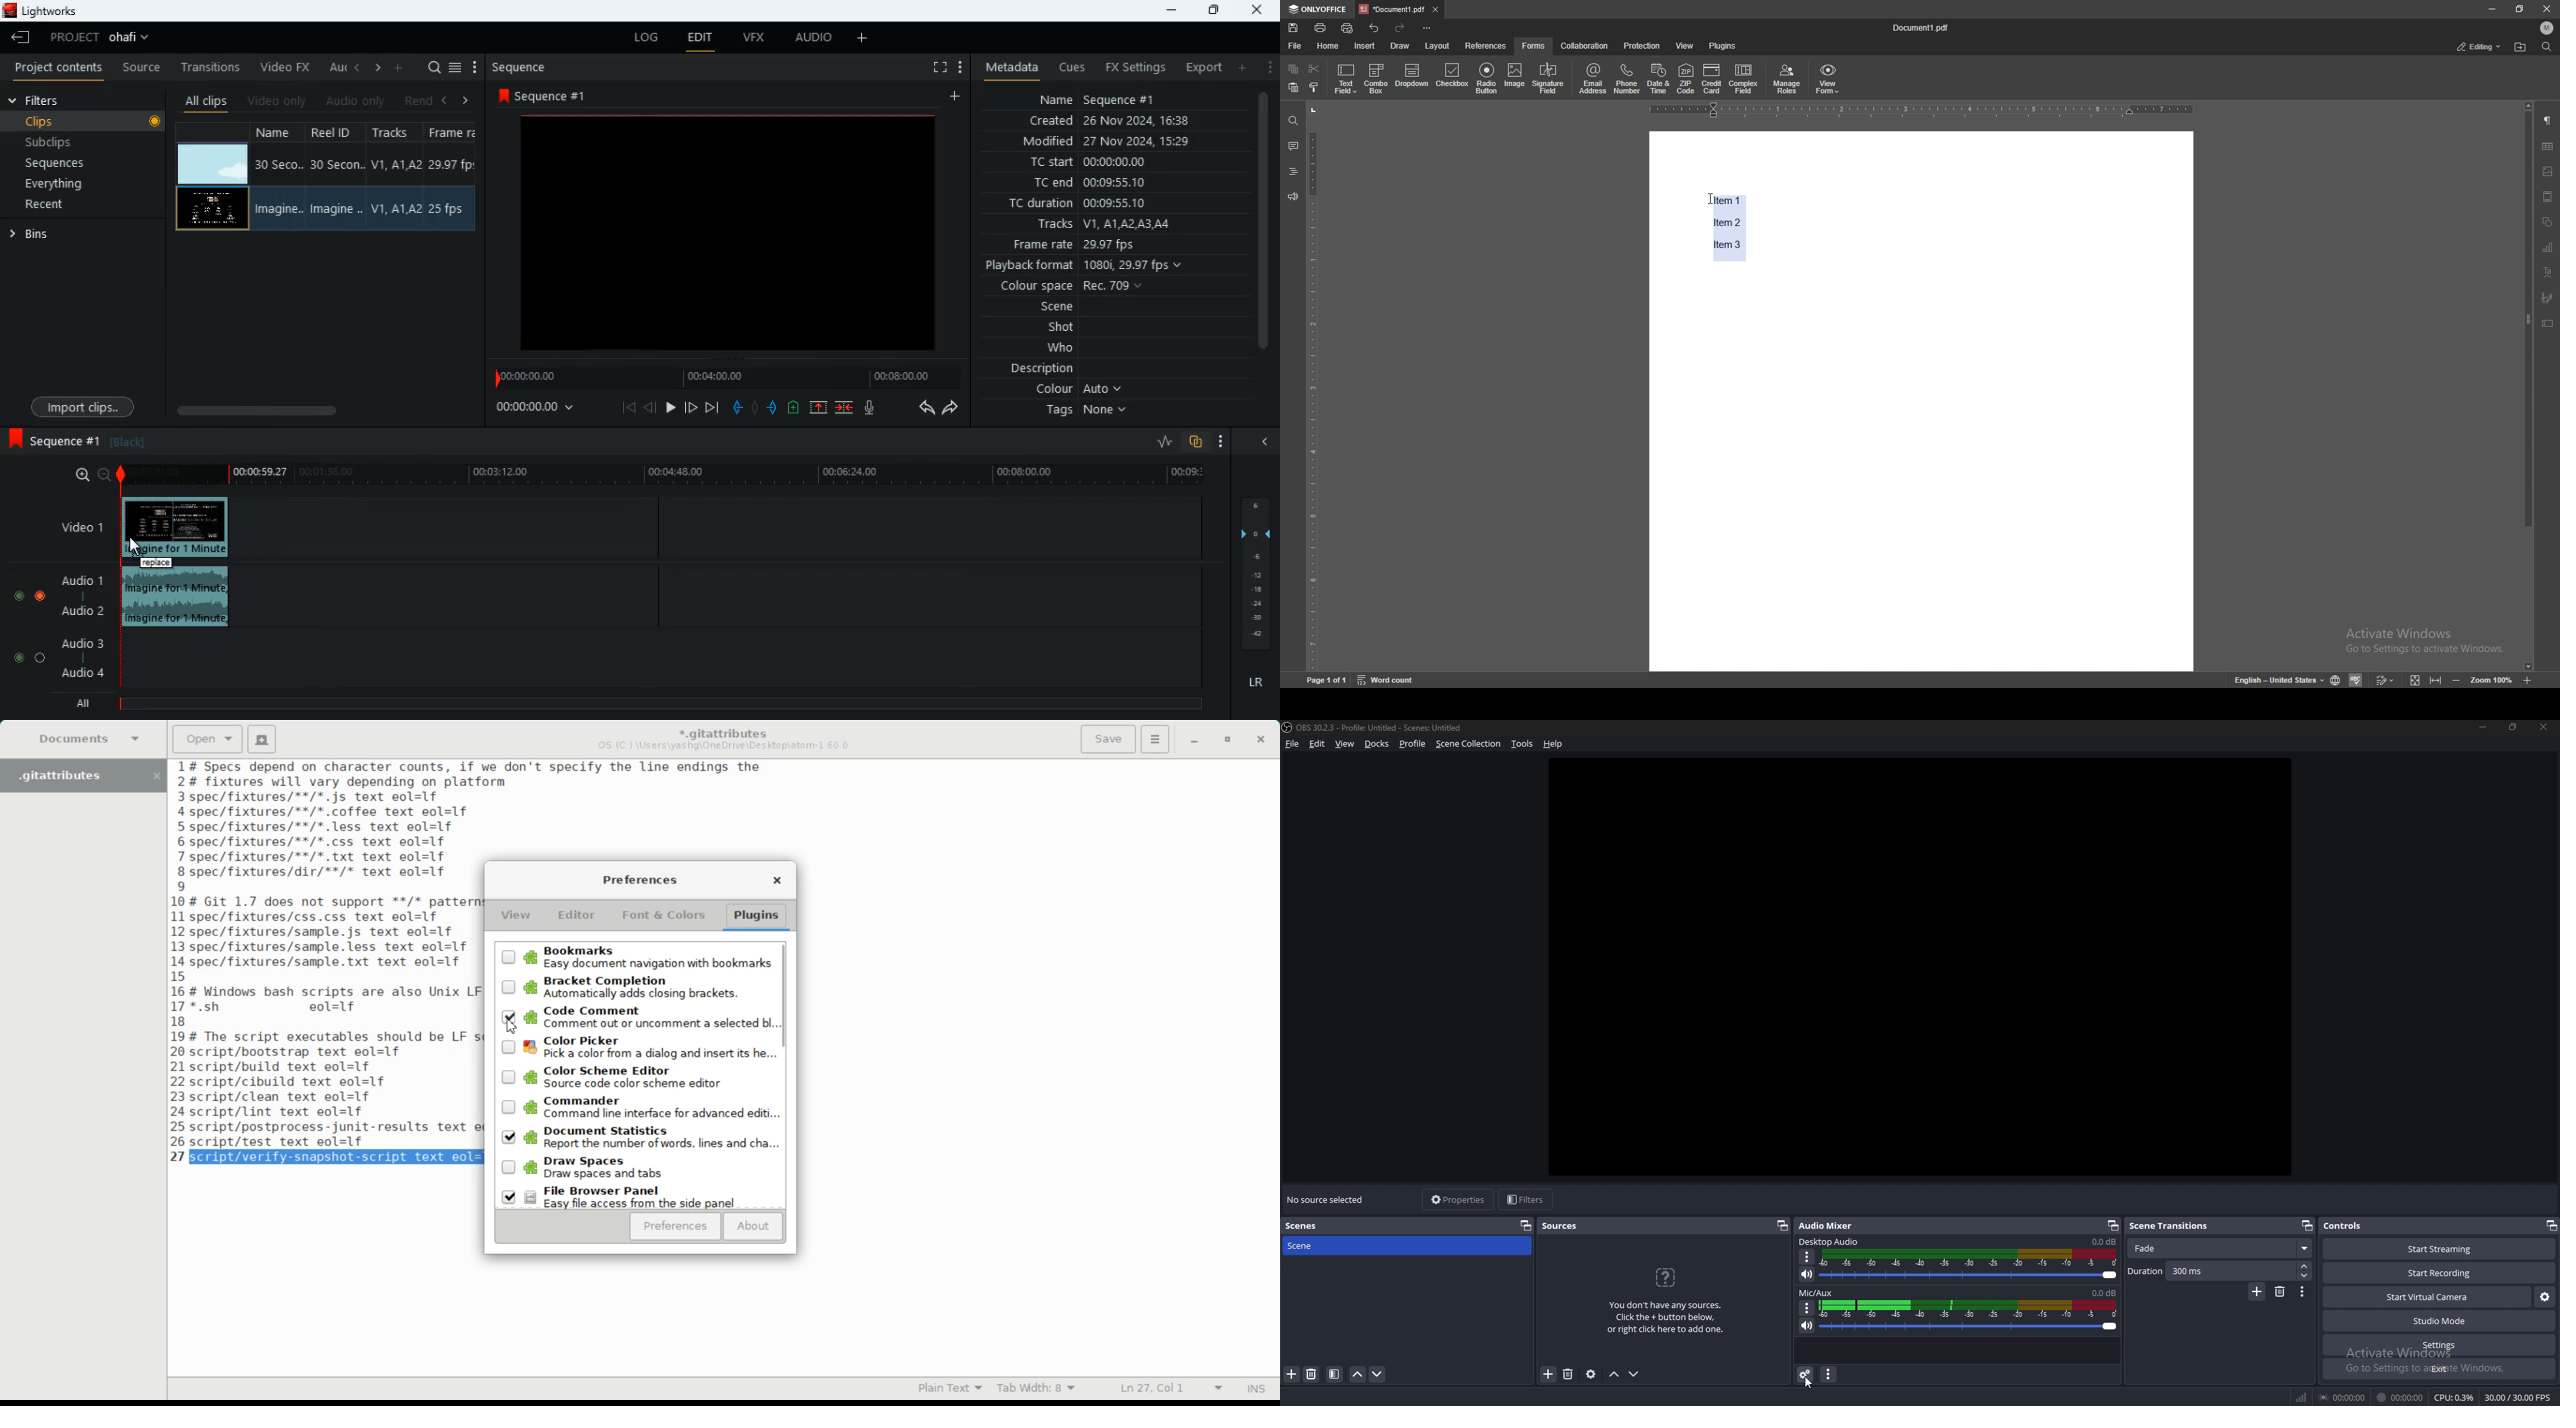 This screenshot has height=1428, width=2576. Describe the element at coordinates (1829, 80) in the screenshot. I see `view form` at that location.